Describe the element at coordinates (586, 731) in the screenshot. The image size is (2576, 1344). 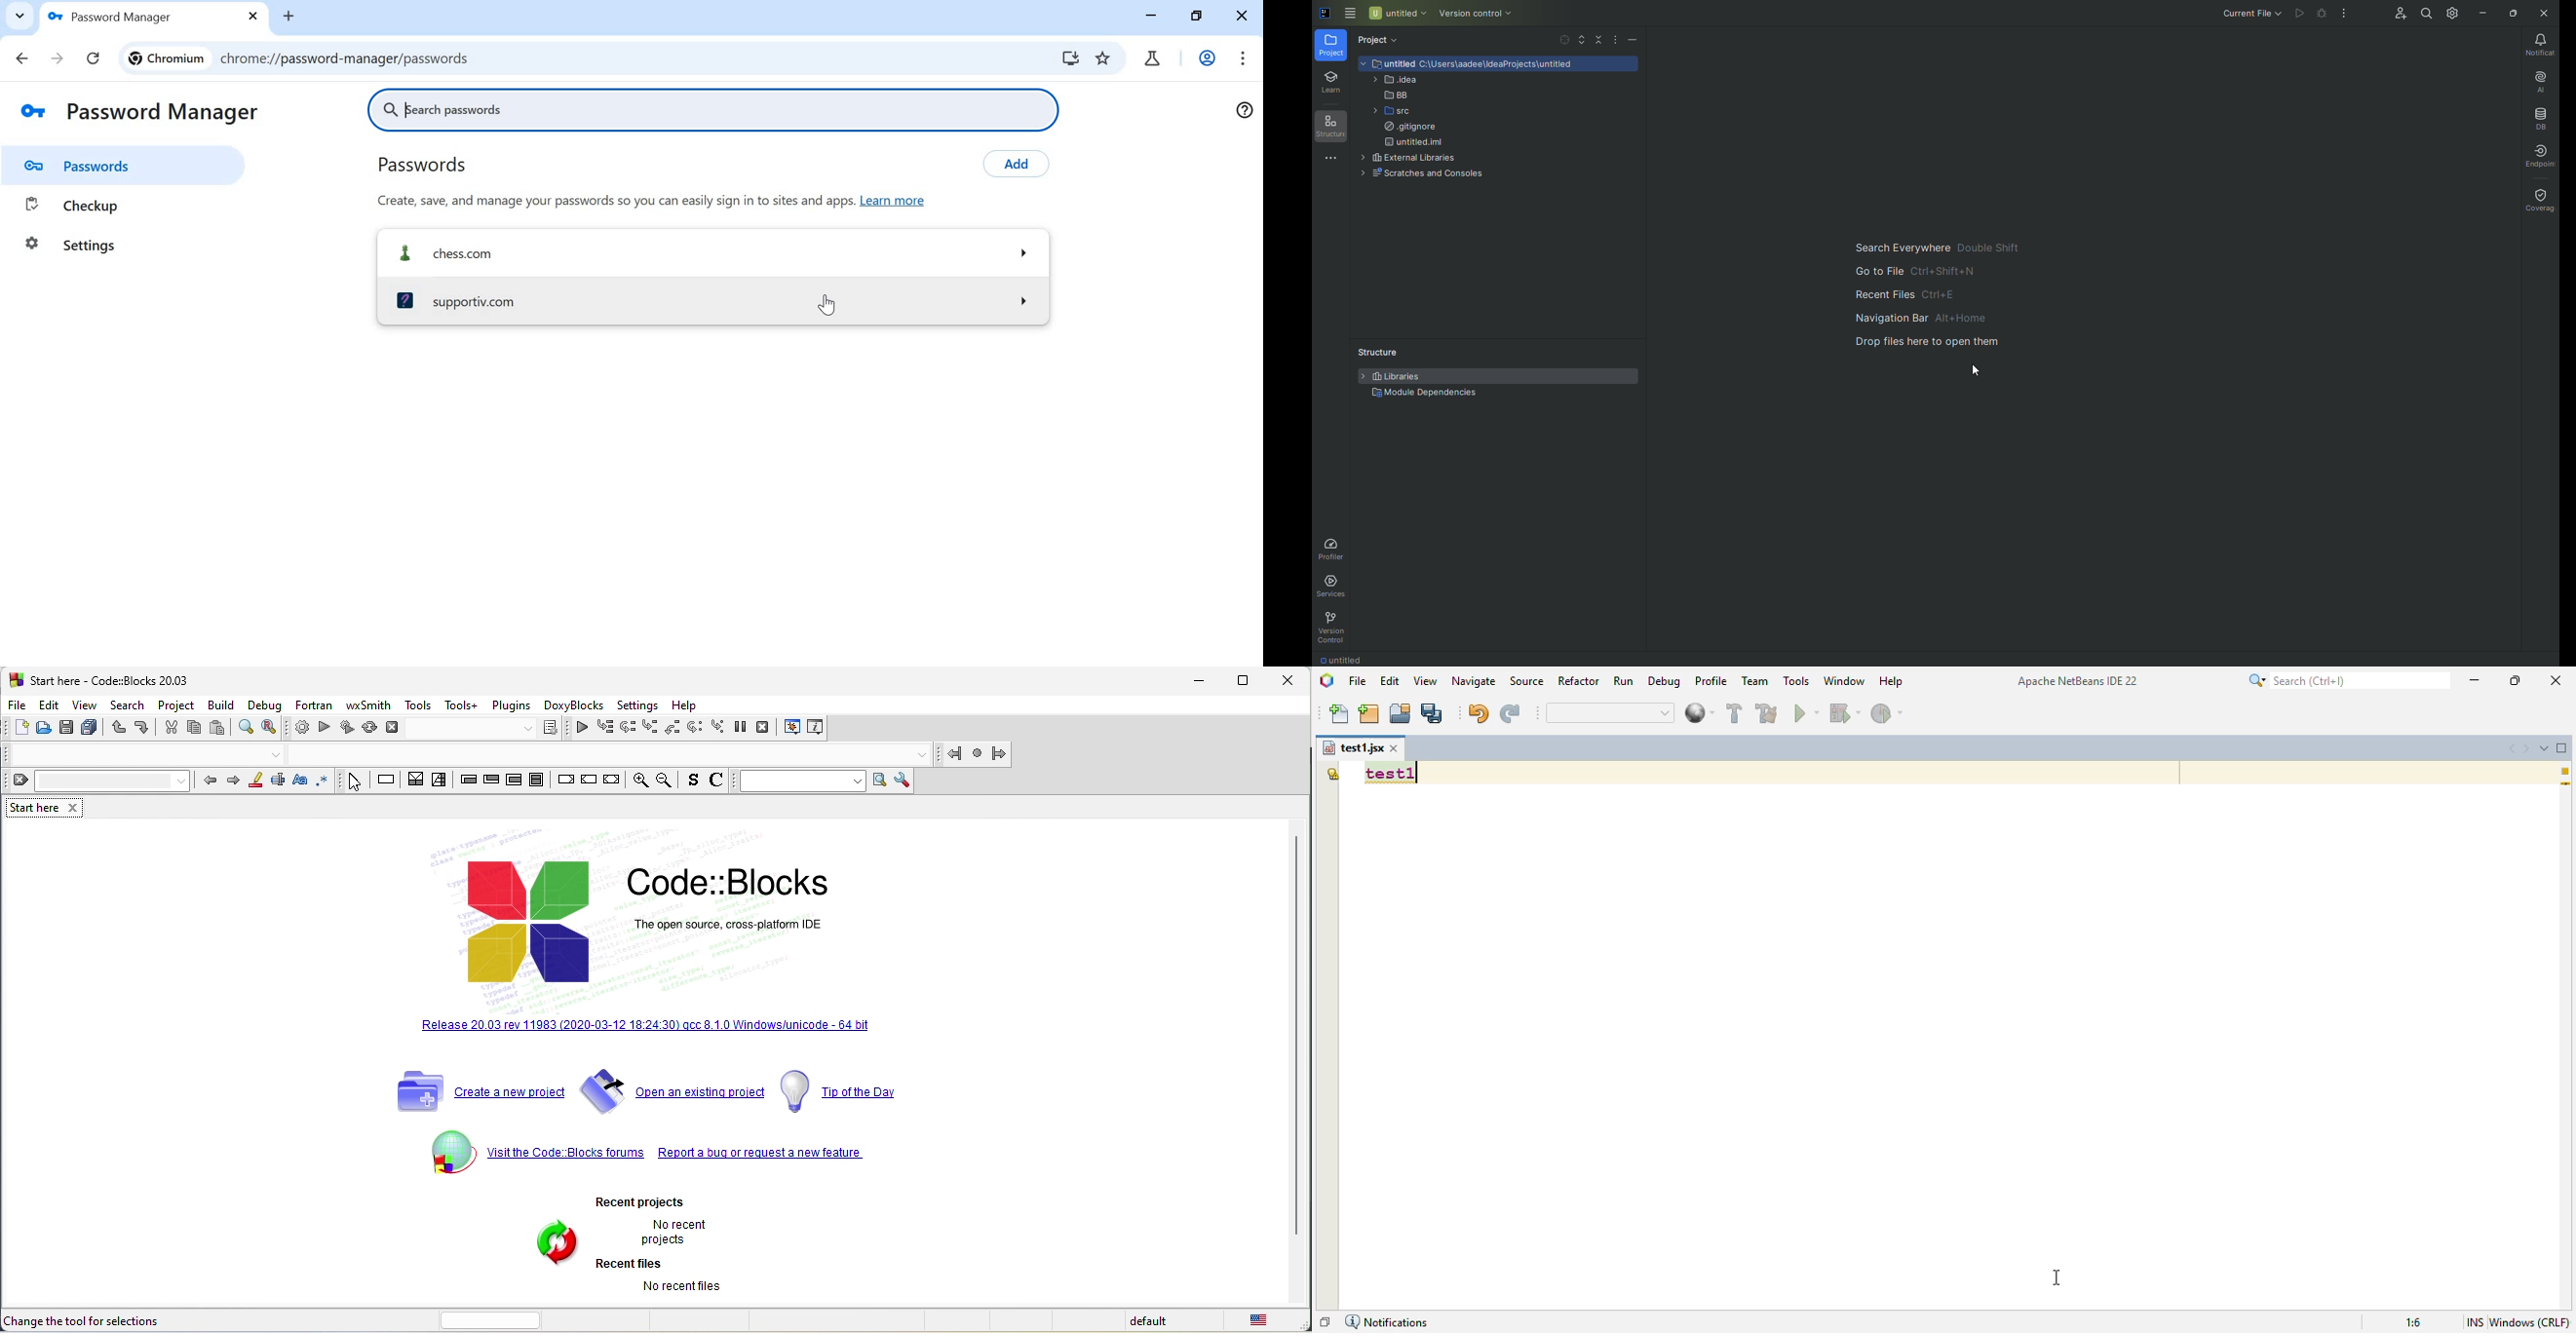
I see `continue` at that location.